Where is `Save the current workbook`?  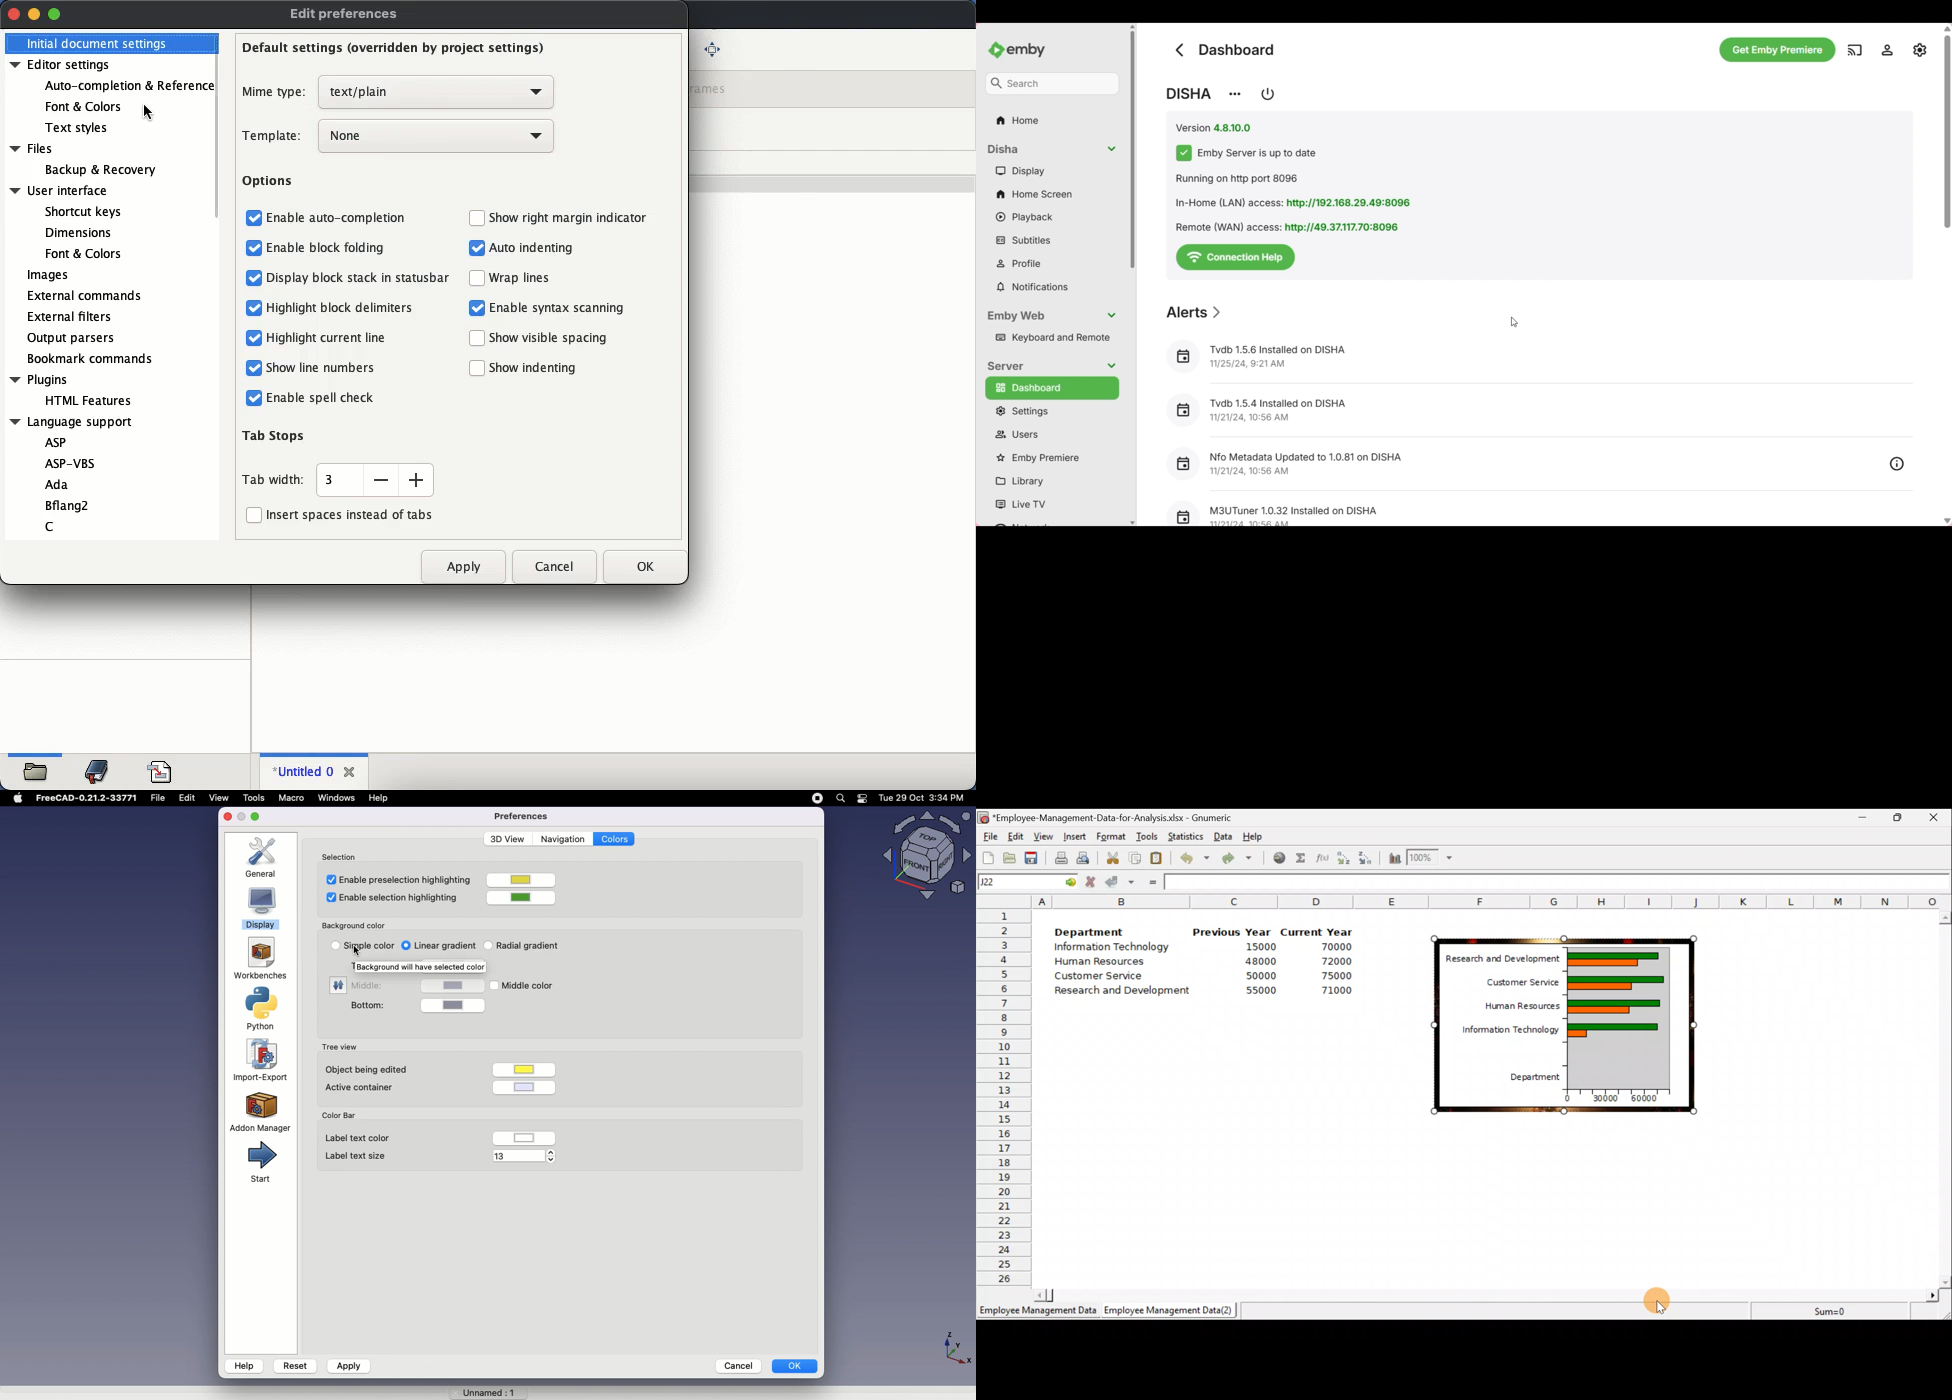
Save the current workbook is located at coordinates (1032, 857).